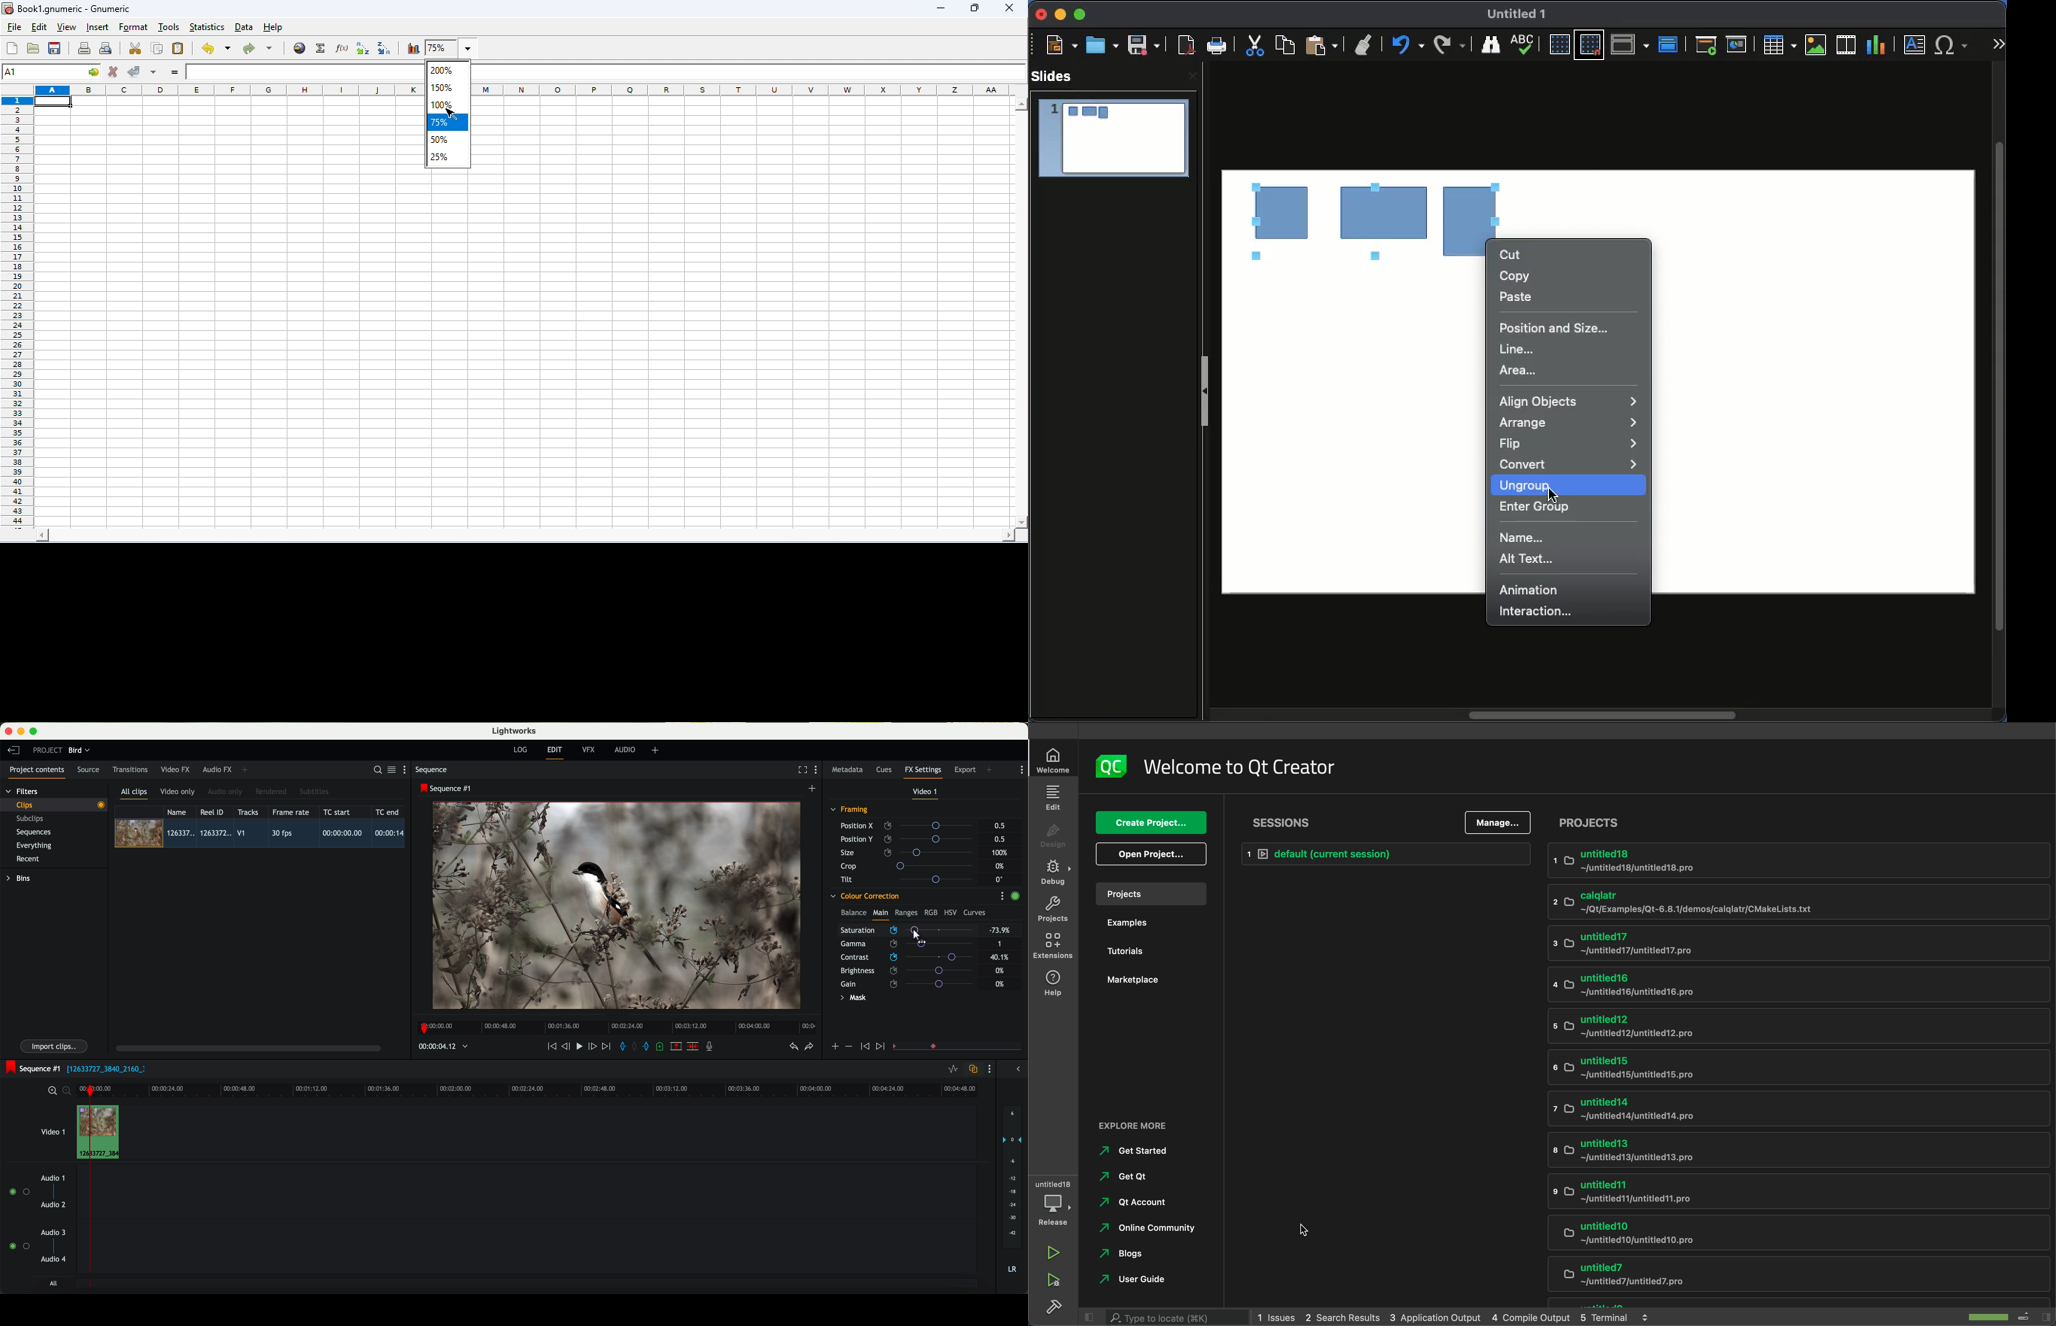 The height and width of the screenshot is (1344, 2072). Describe the element at coordinates (447, 788) in the screenshot. I see `sequence #1` at that location.